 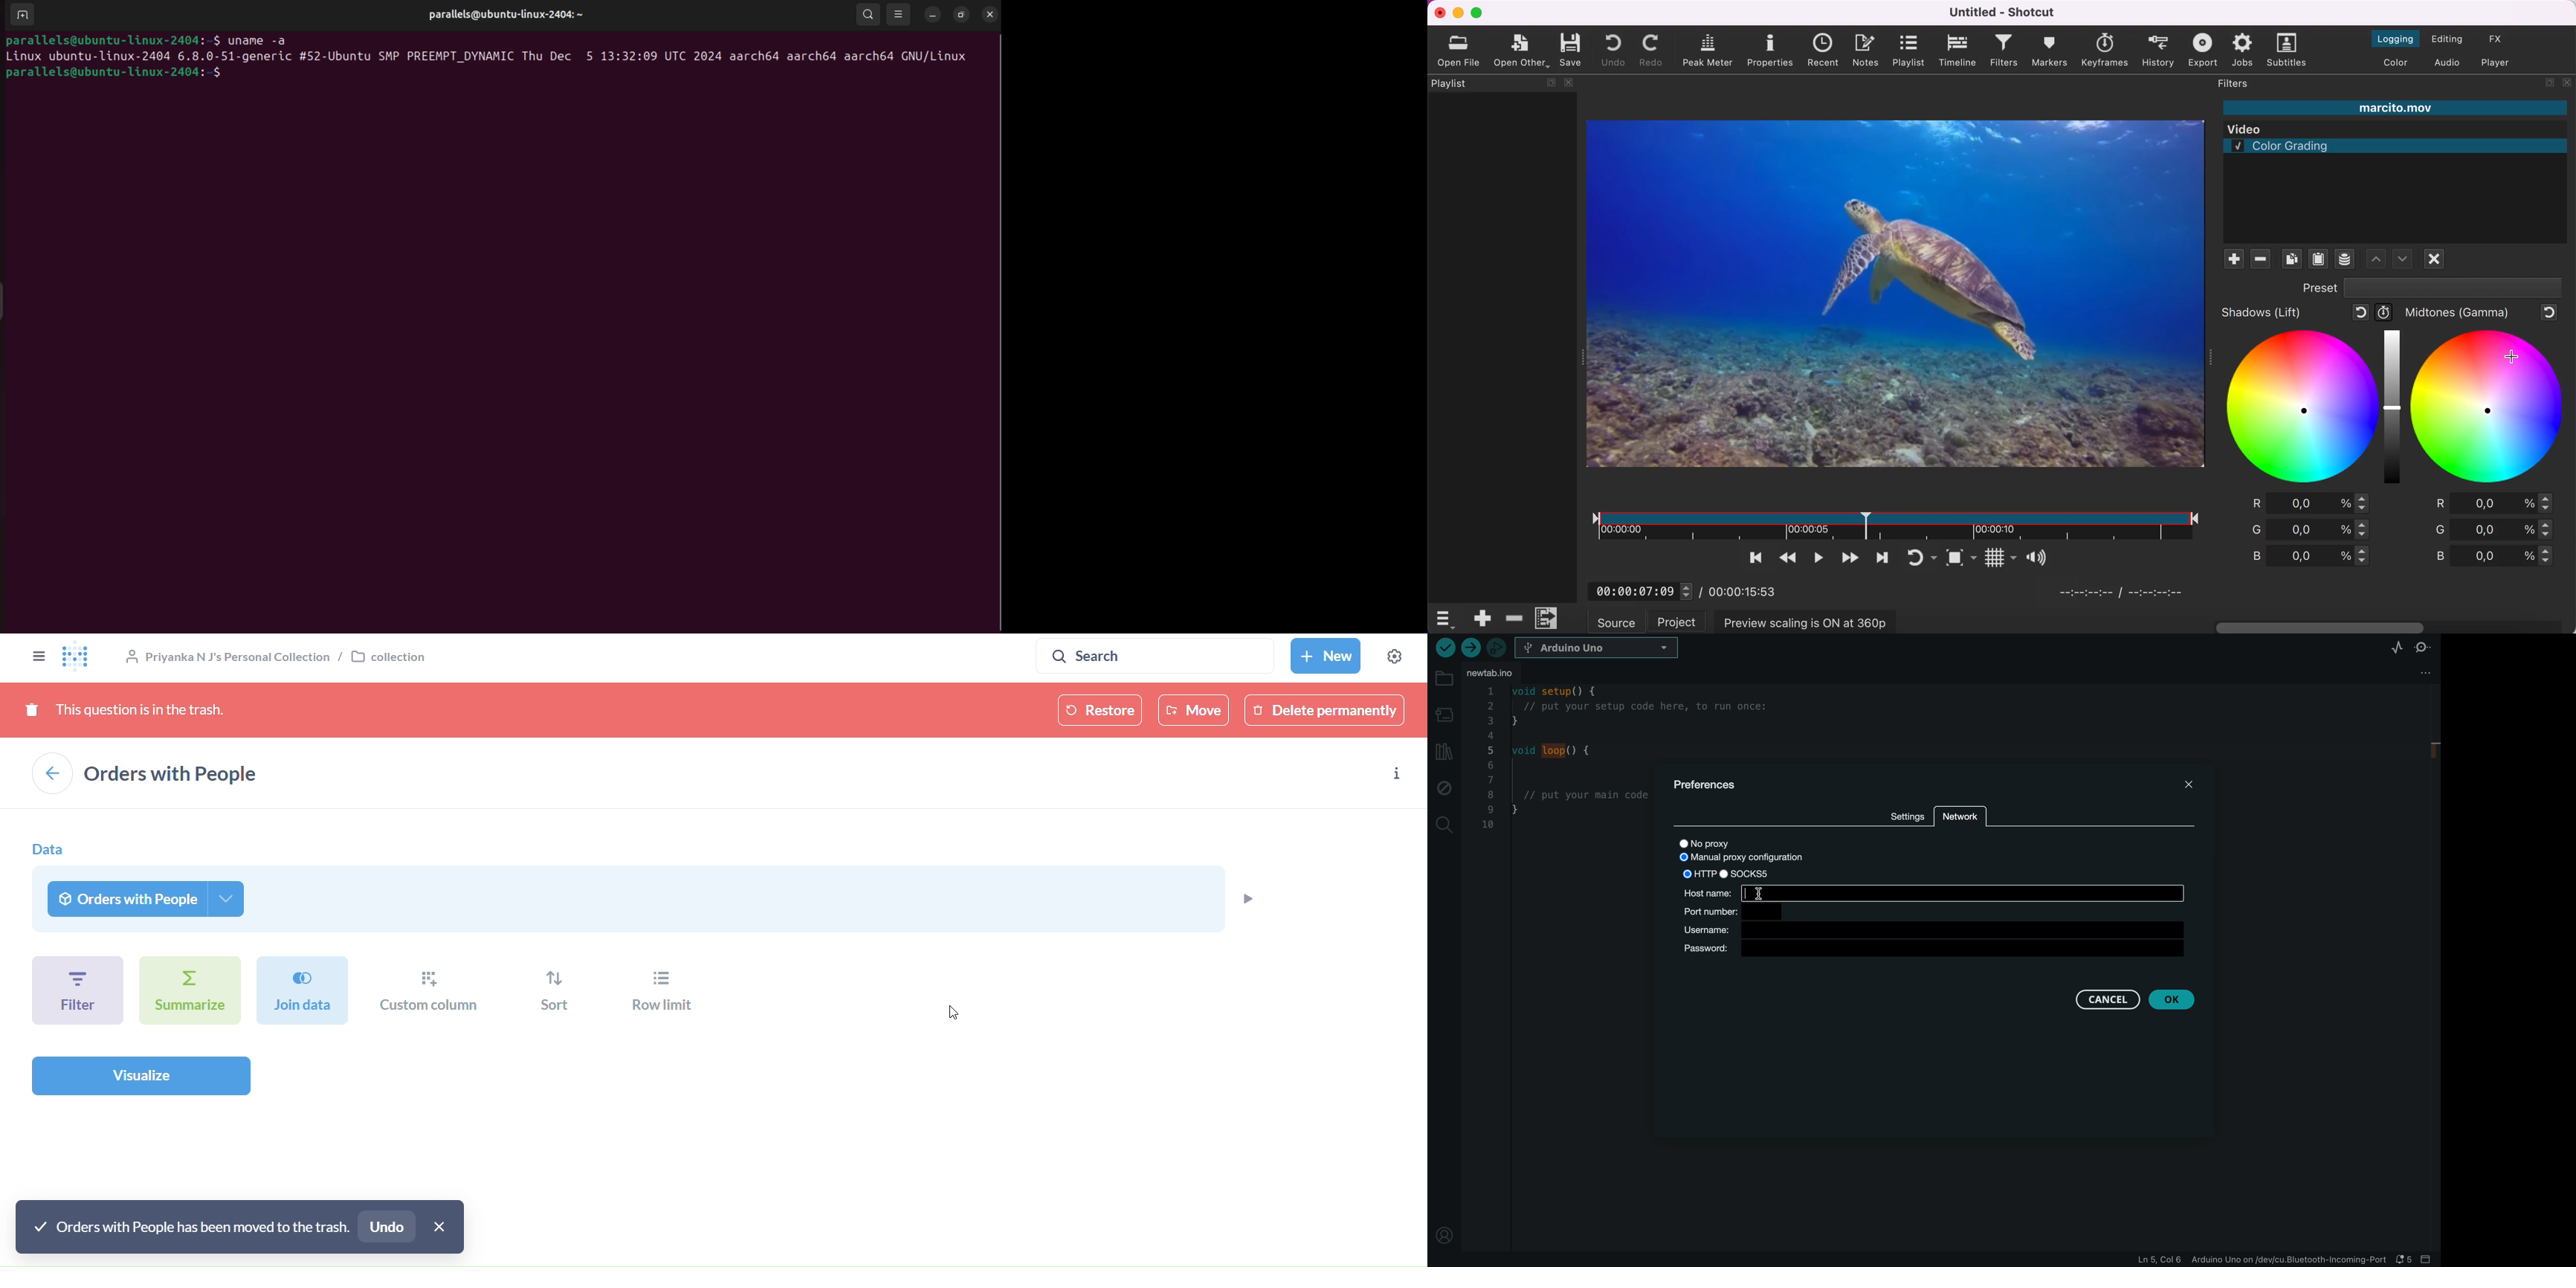 I want to click on green, so click(x=2493, y=529).